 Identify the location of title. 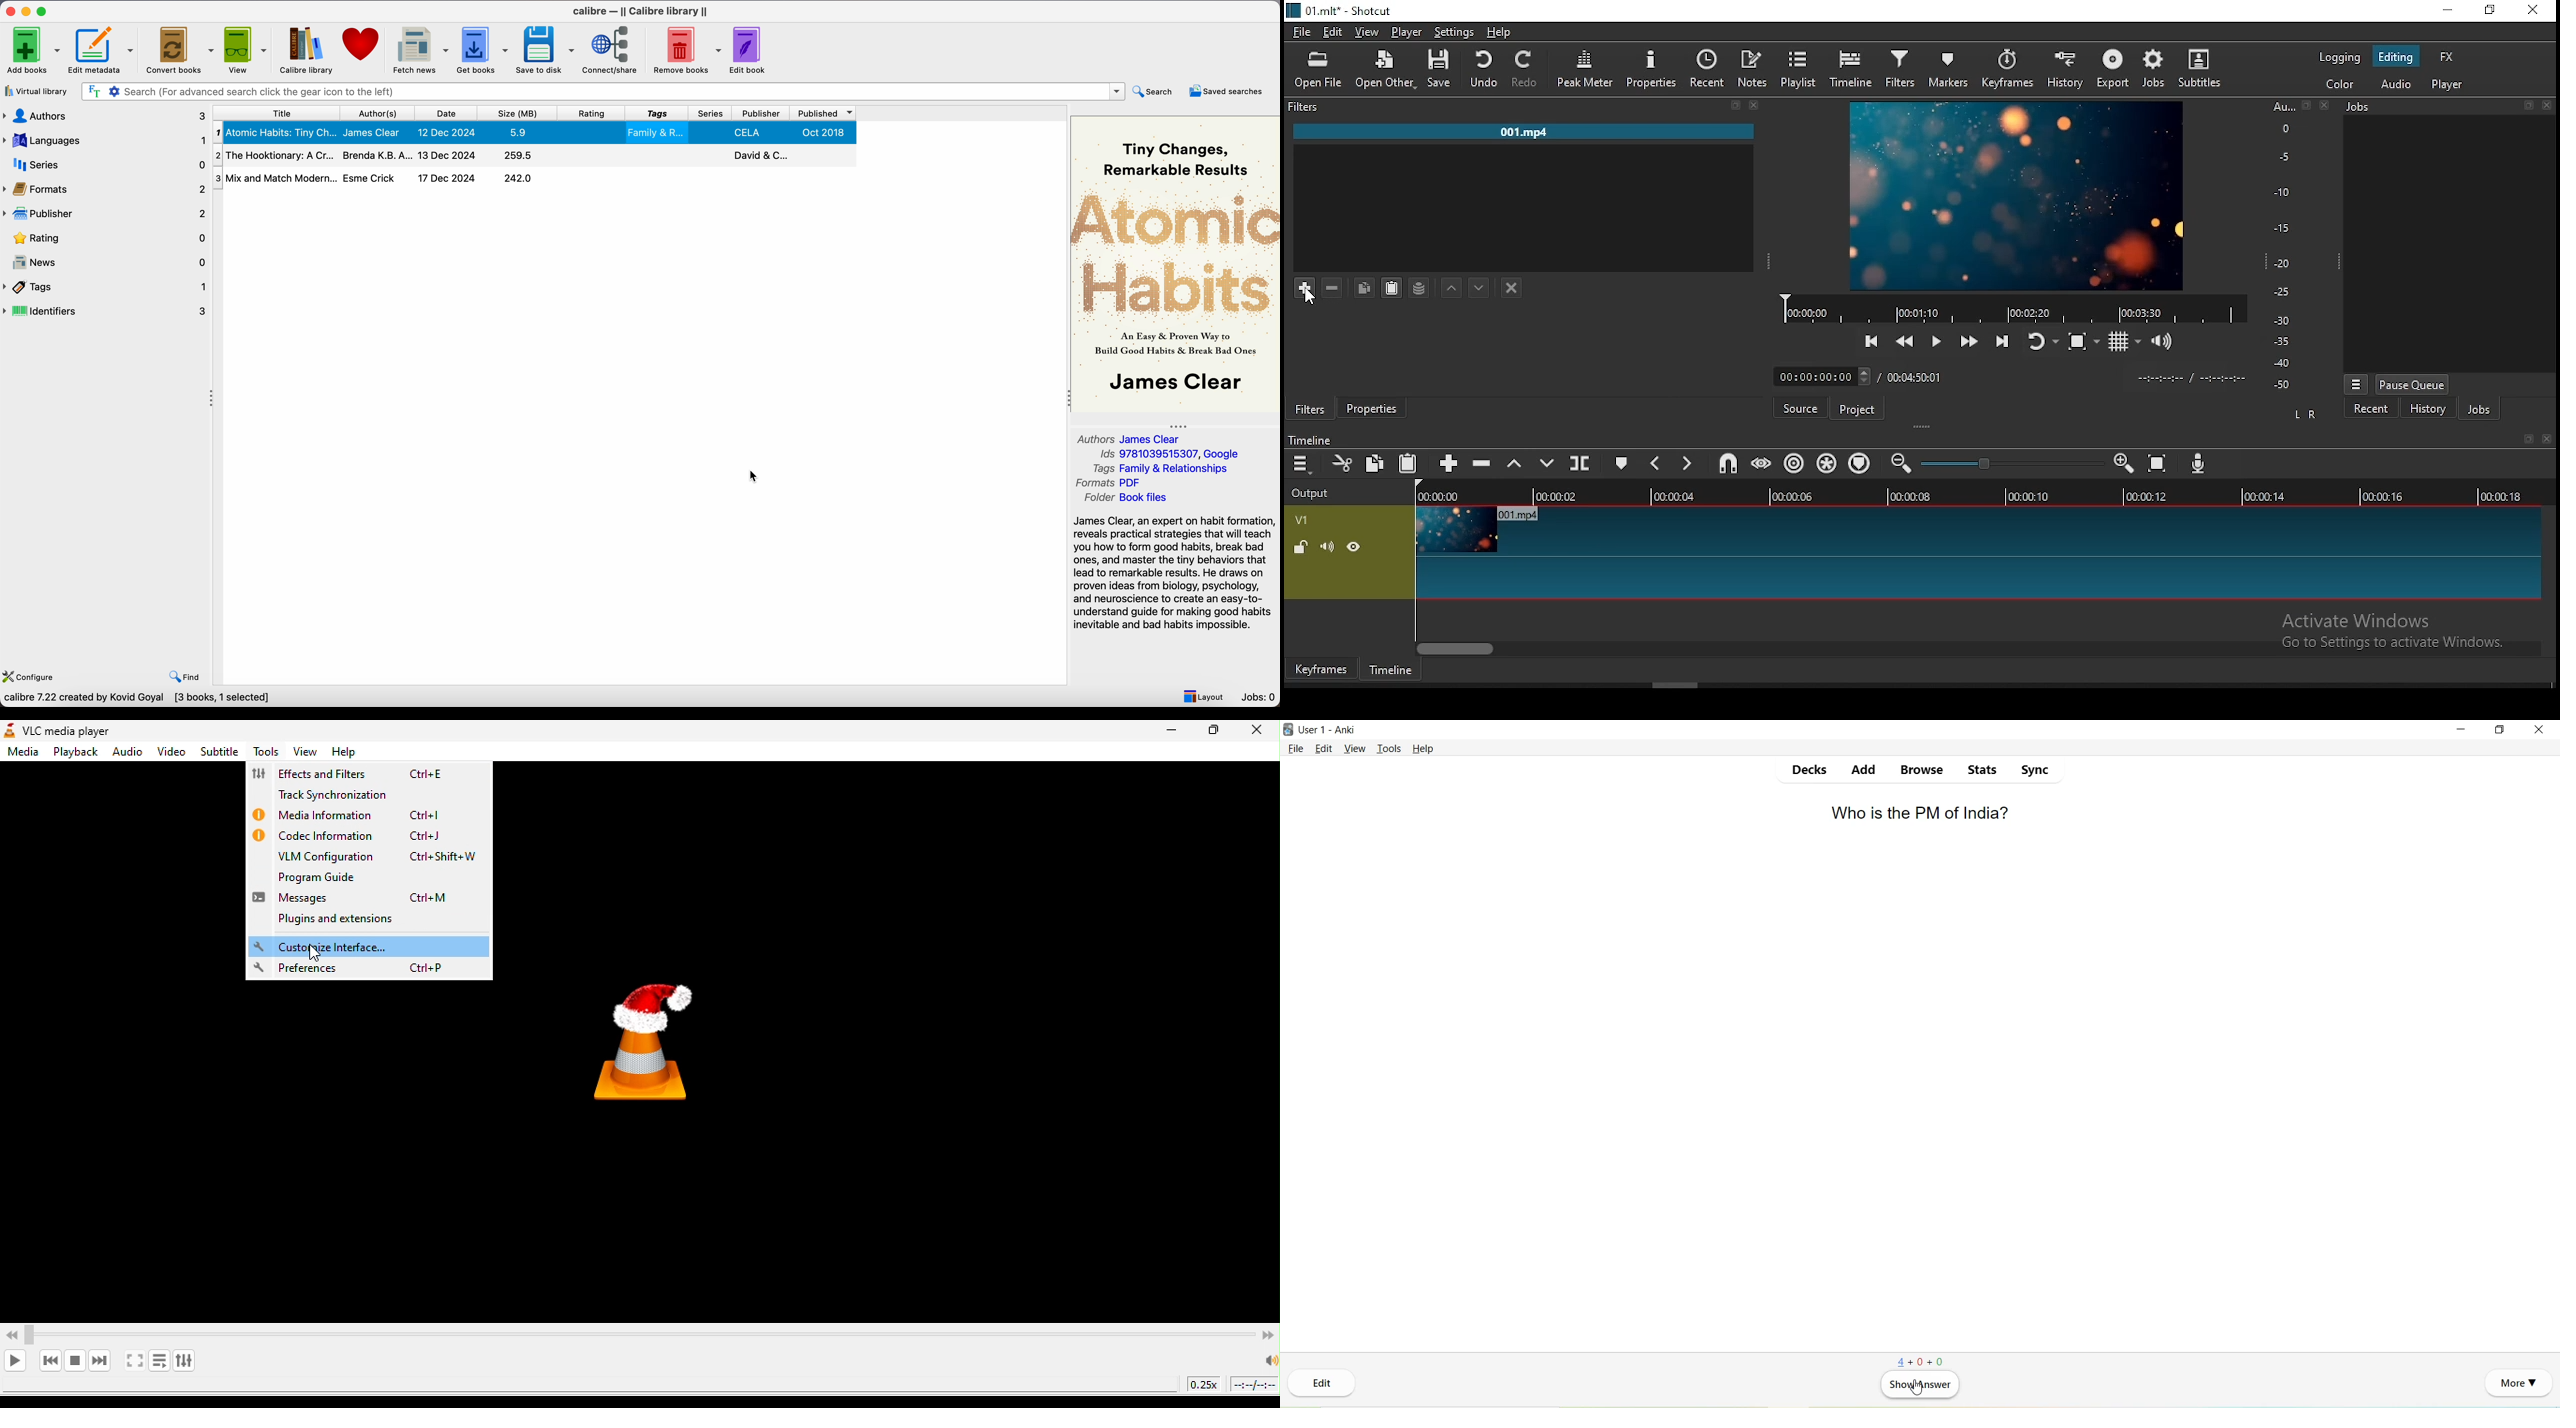
(274, 112).